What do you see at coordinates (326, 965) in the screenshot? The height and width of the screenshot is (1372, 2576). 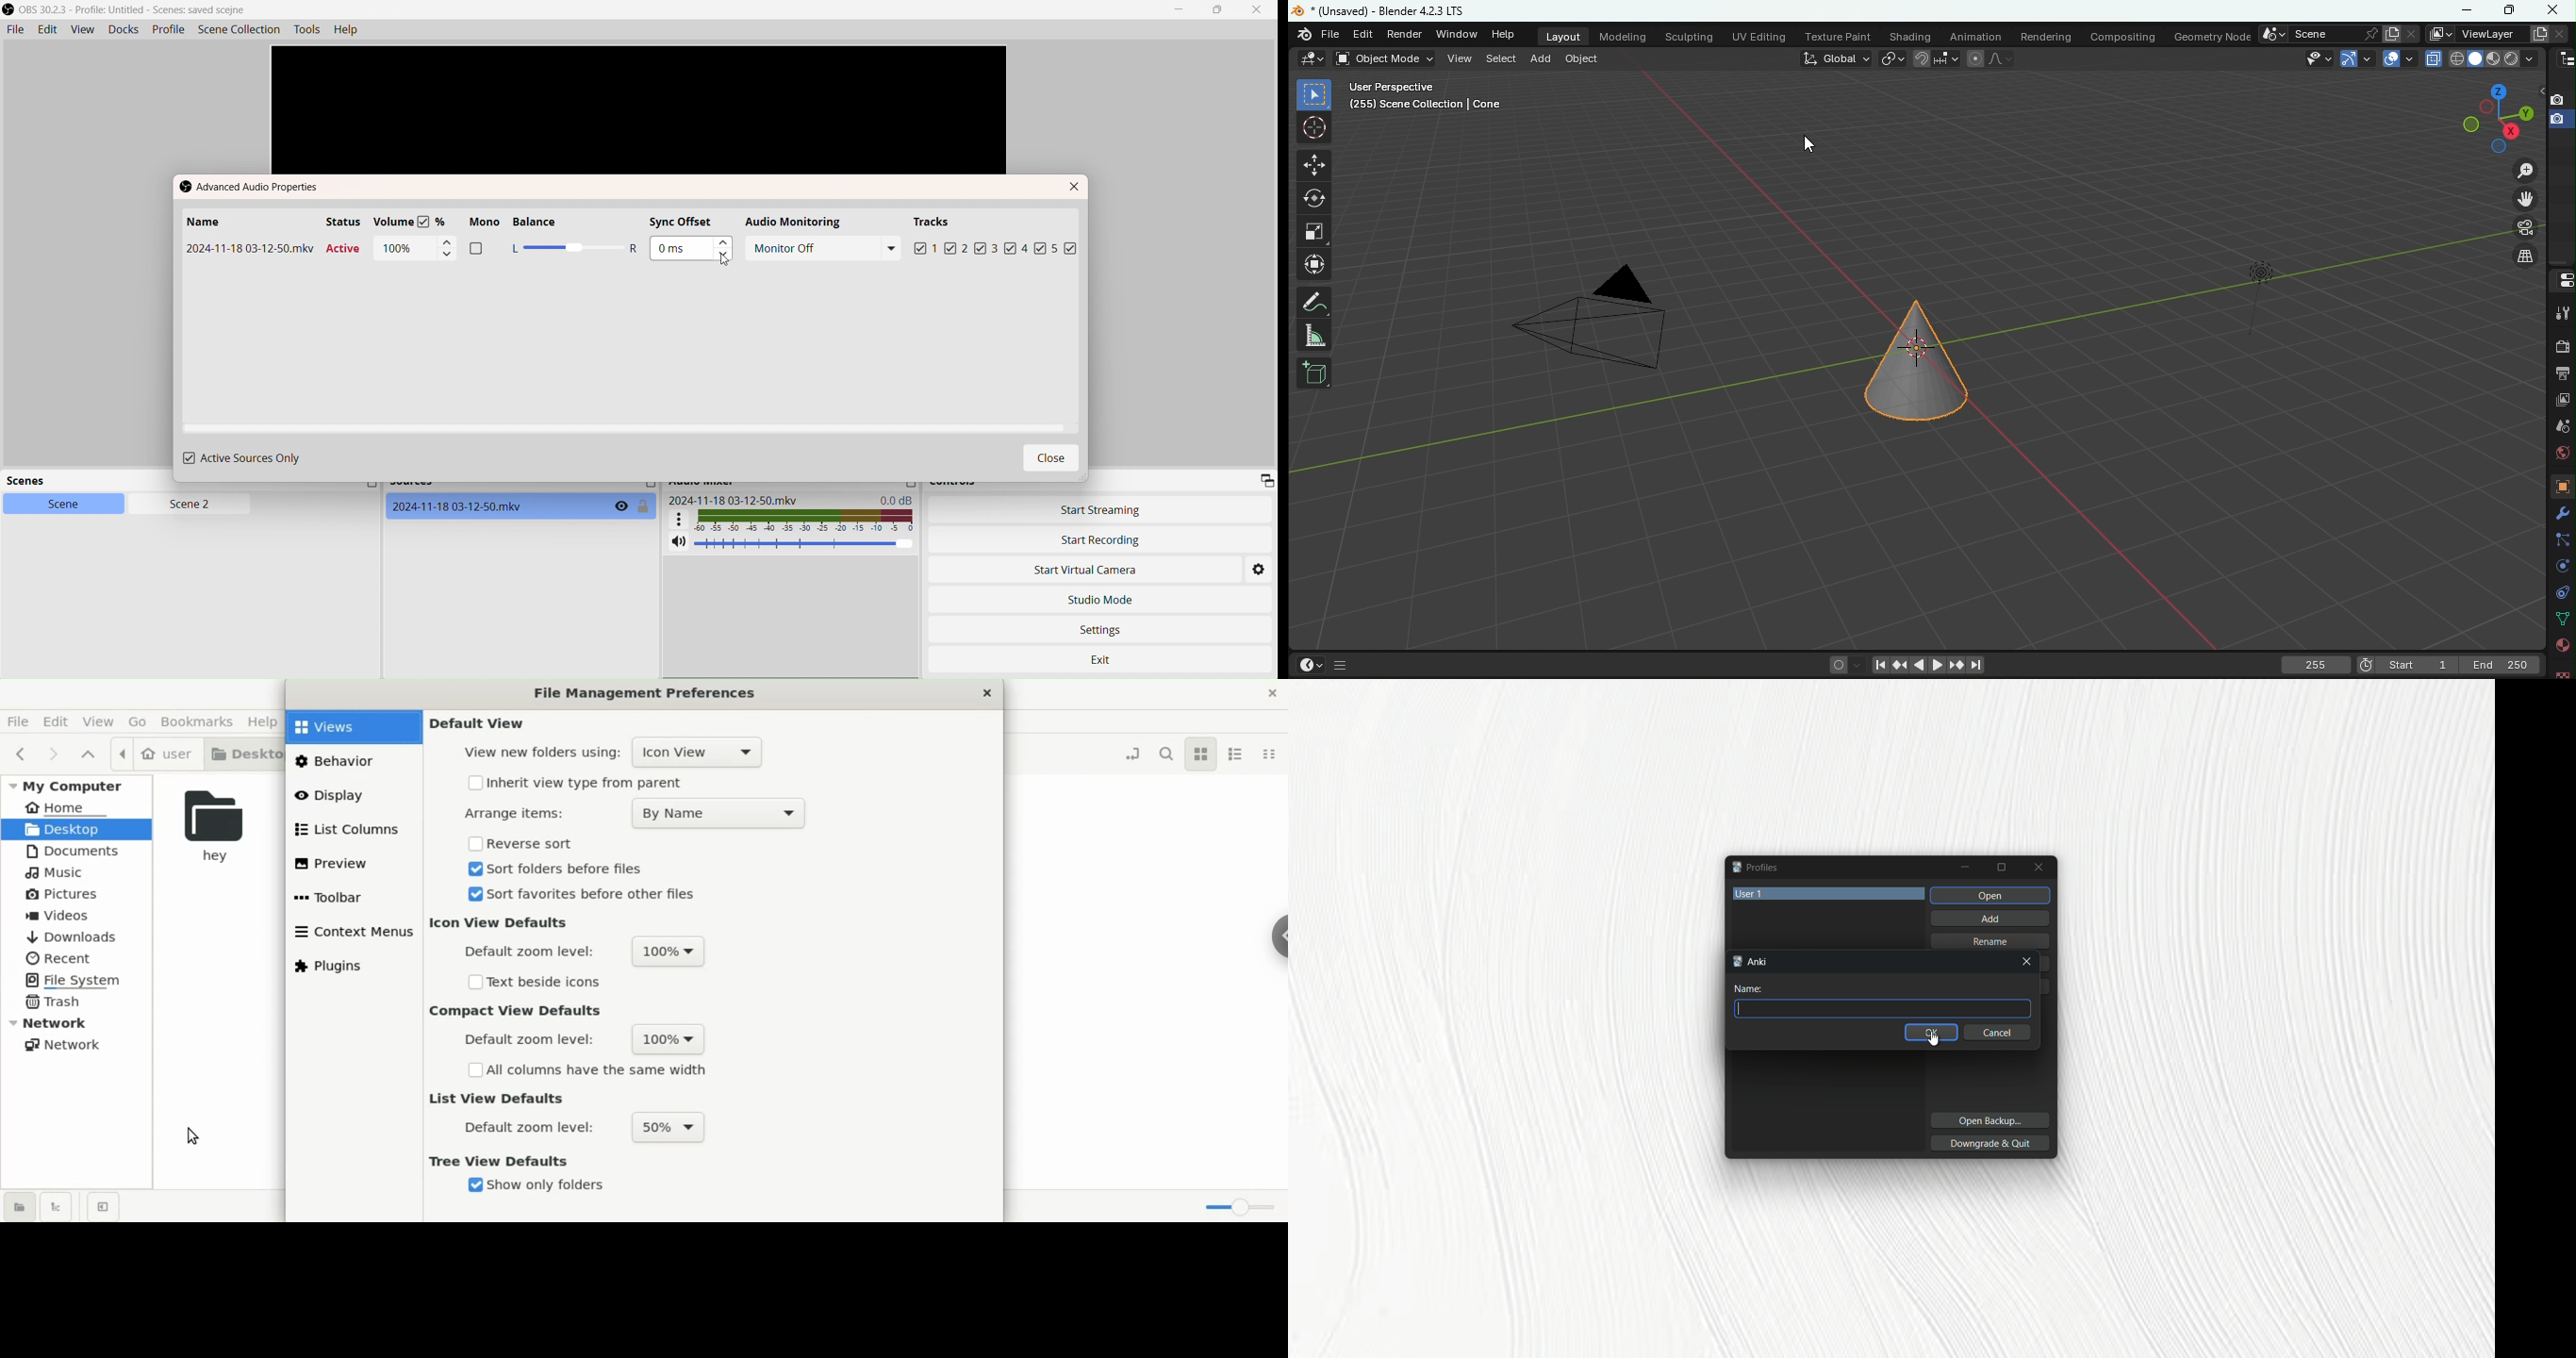 I see `plugins` at bounding box center [326, 965].